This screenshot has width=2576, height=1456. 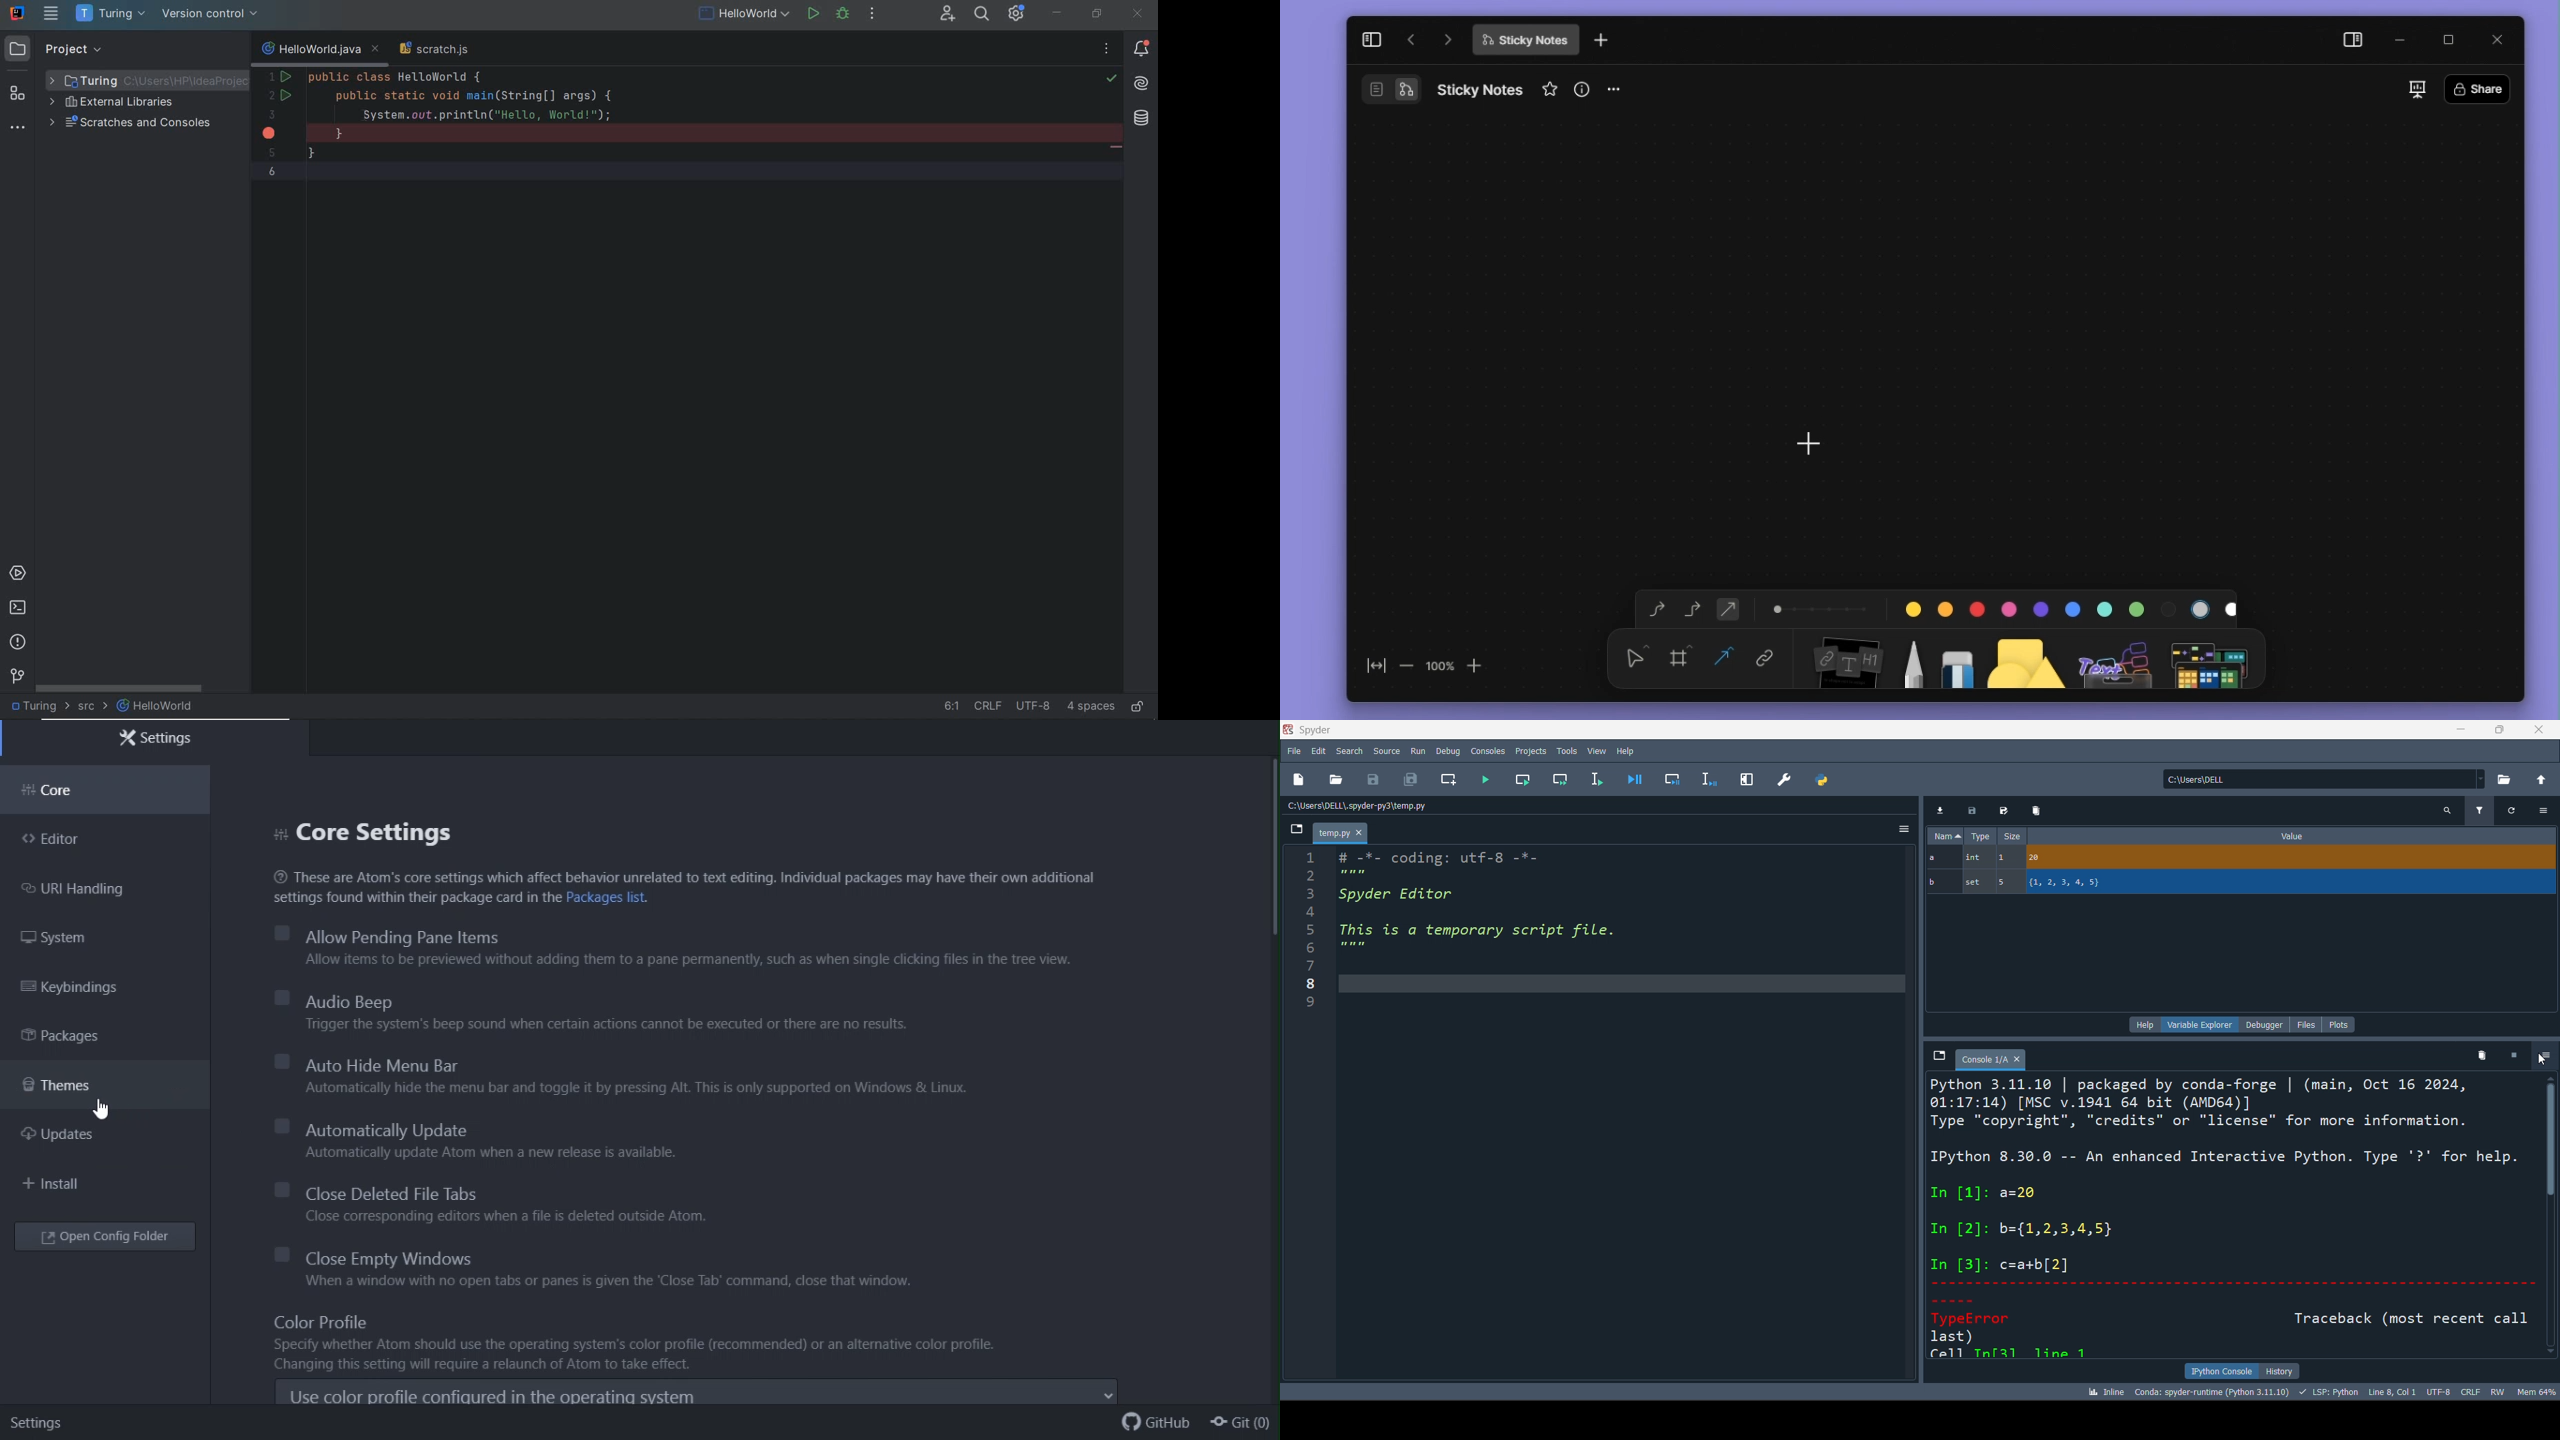 I want to click on debug cell, so click(x=1665, y=779).